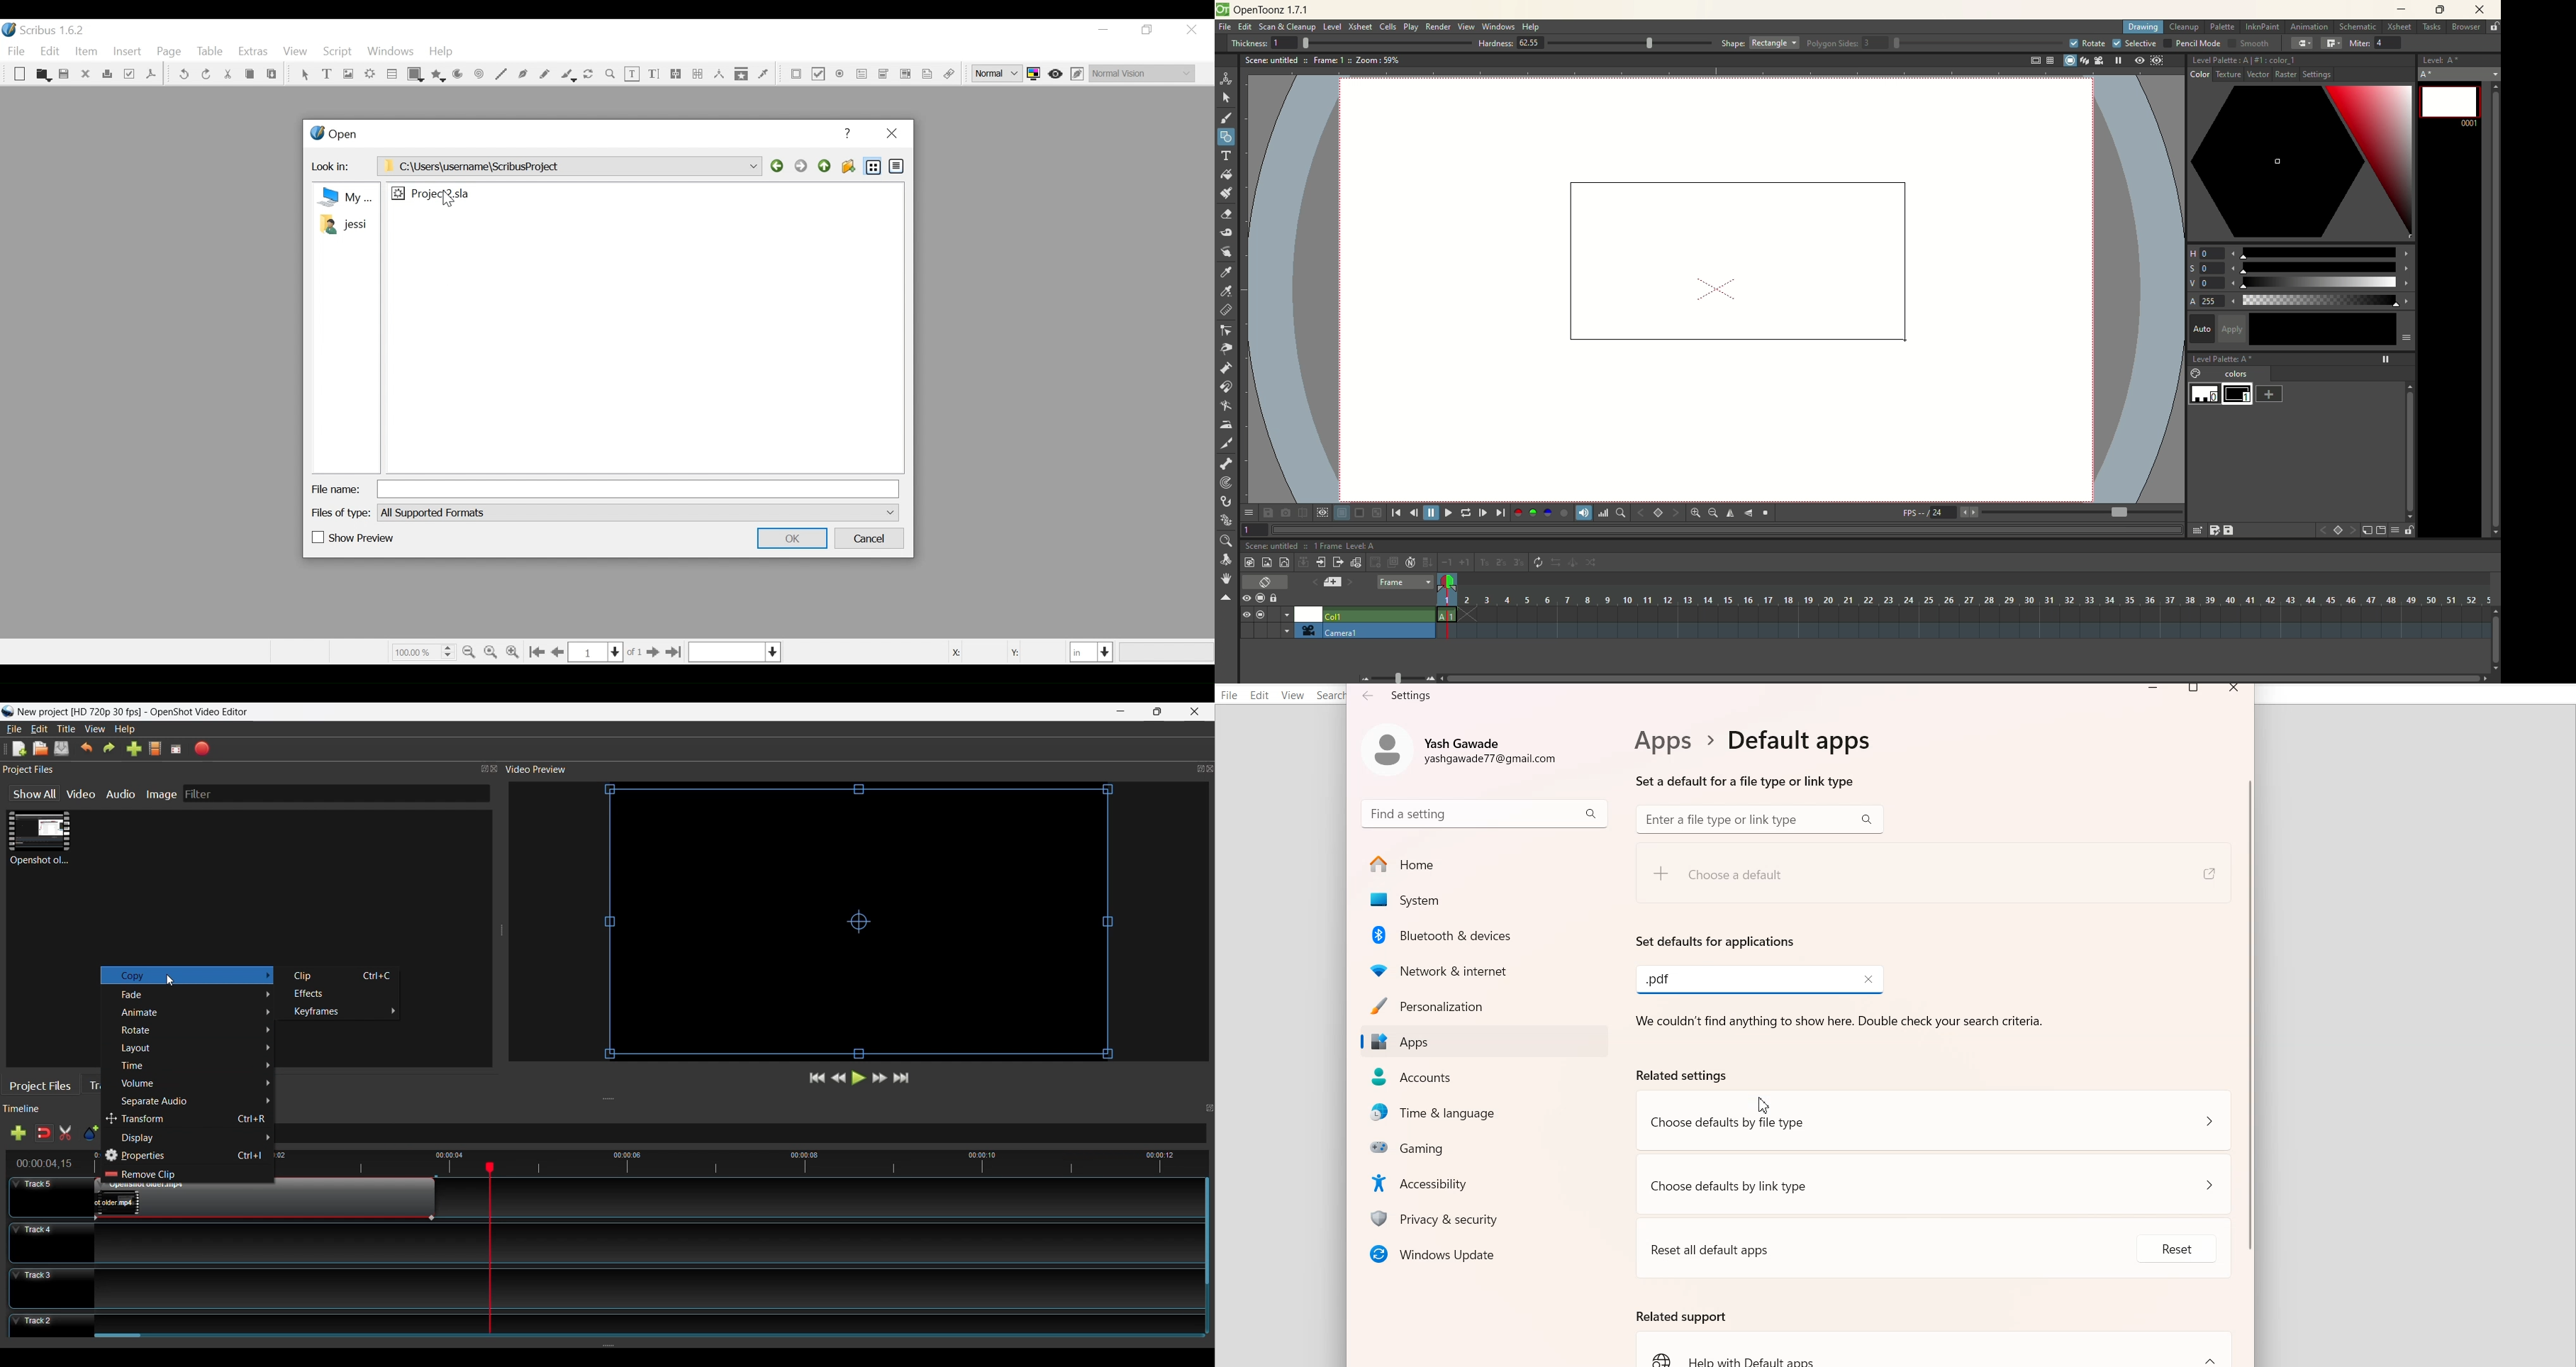 Image resolution: width=2576 pixels, height=1372 pixels. What do you see at coordinates (253, 53) in the screenshot?
I see `Extras` at bounding box center [253, 53].